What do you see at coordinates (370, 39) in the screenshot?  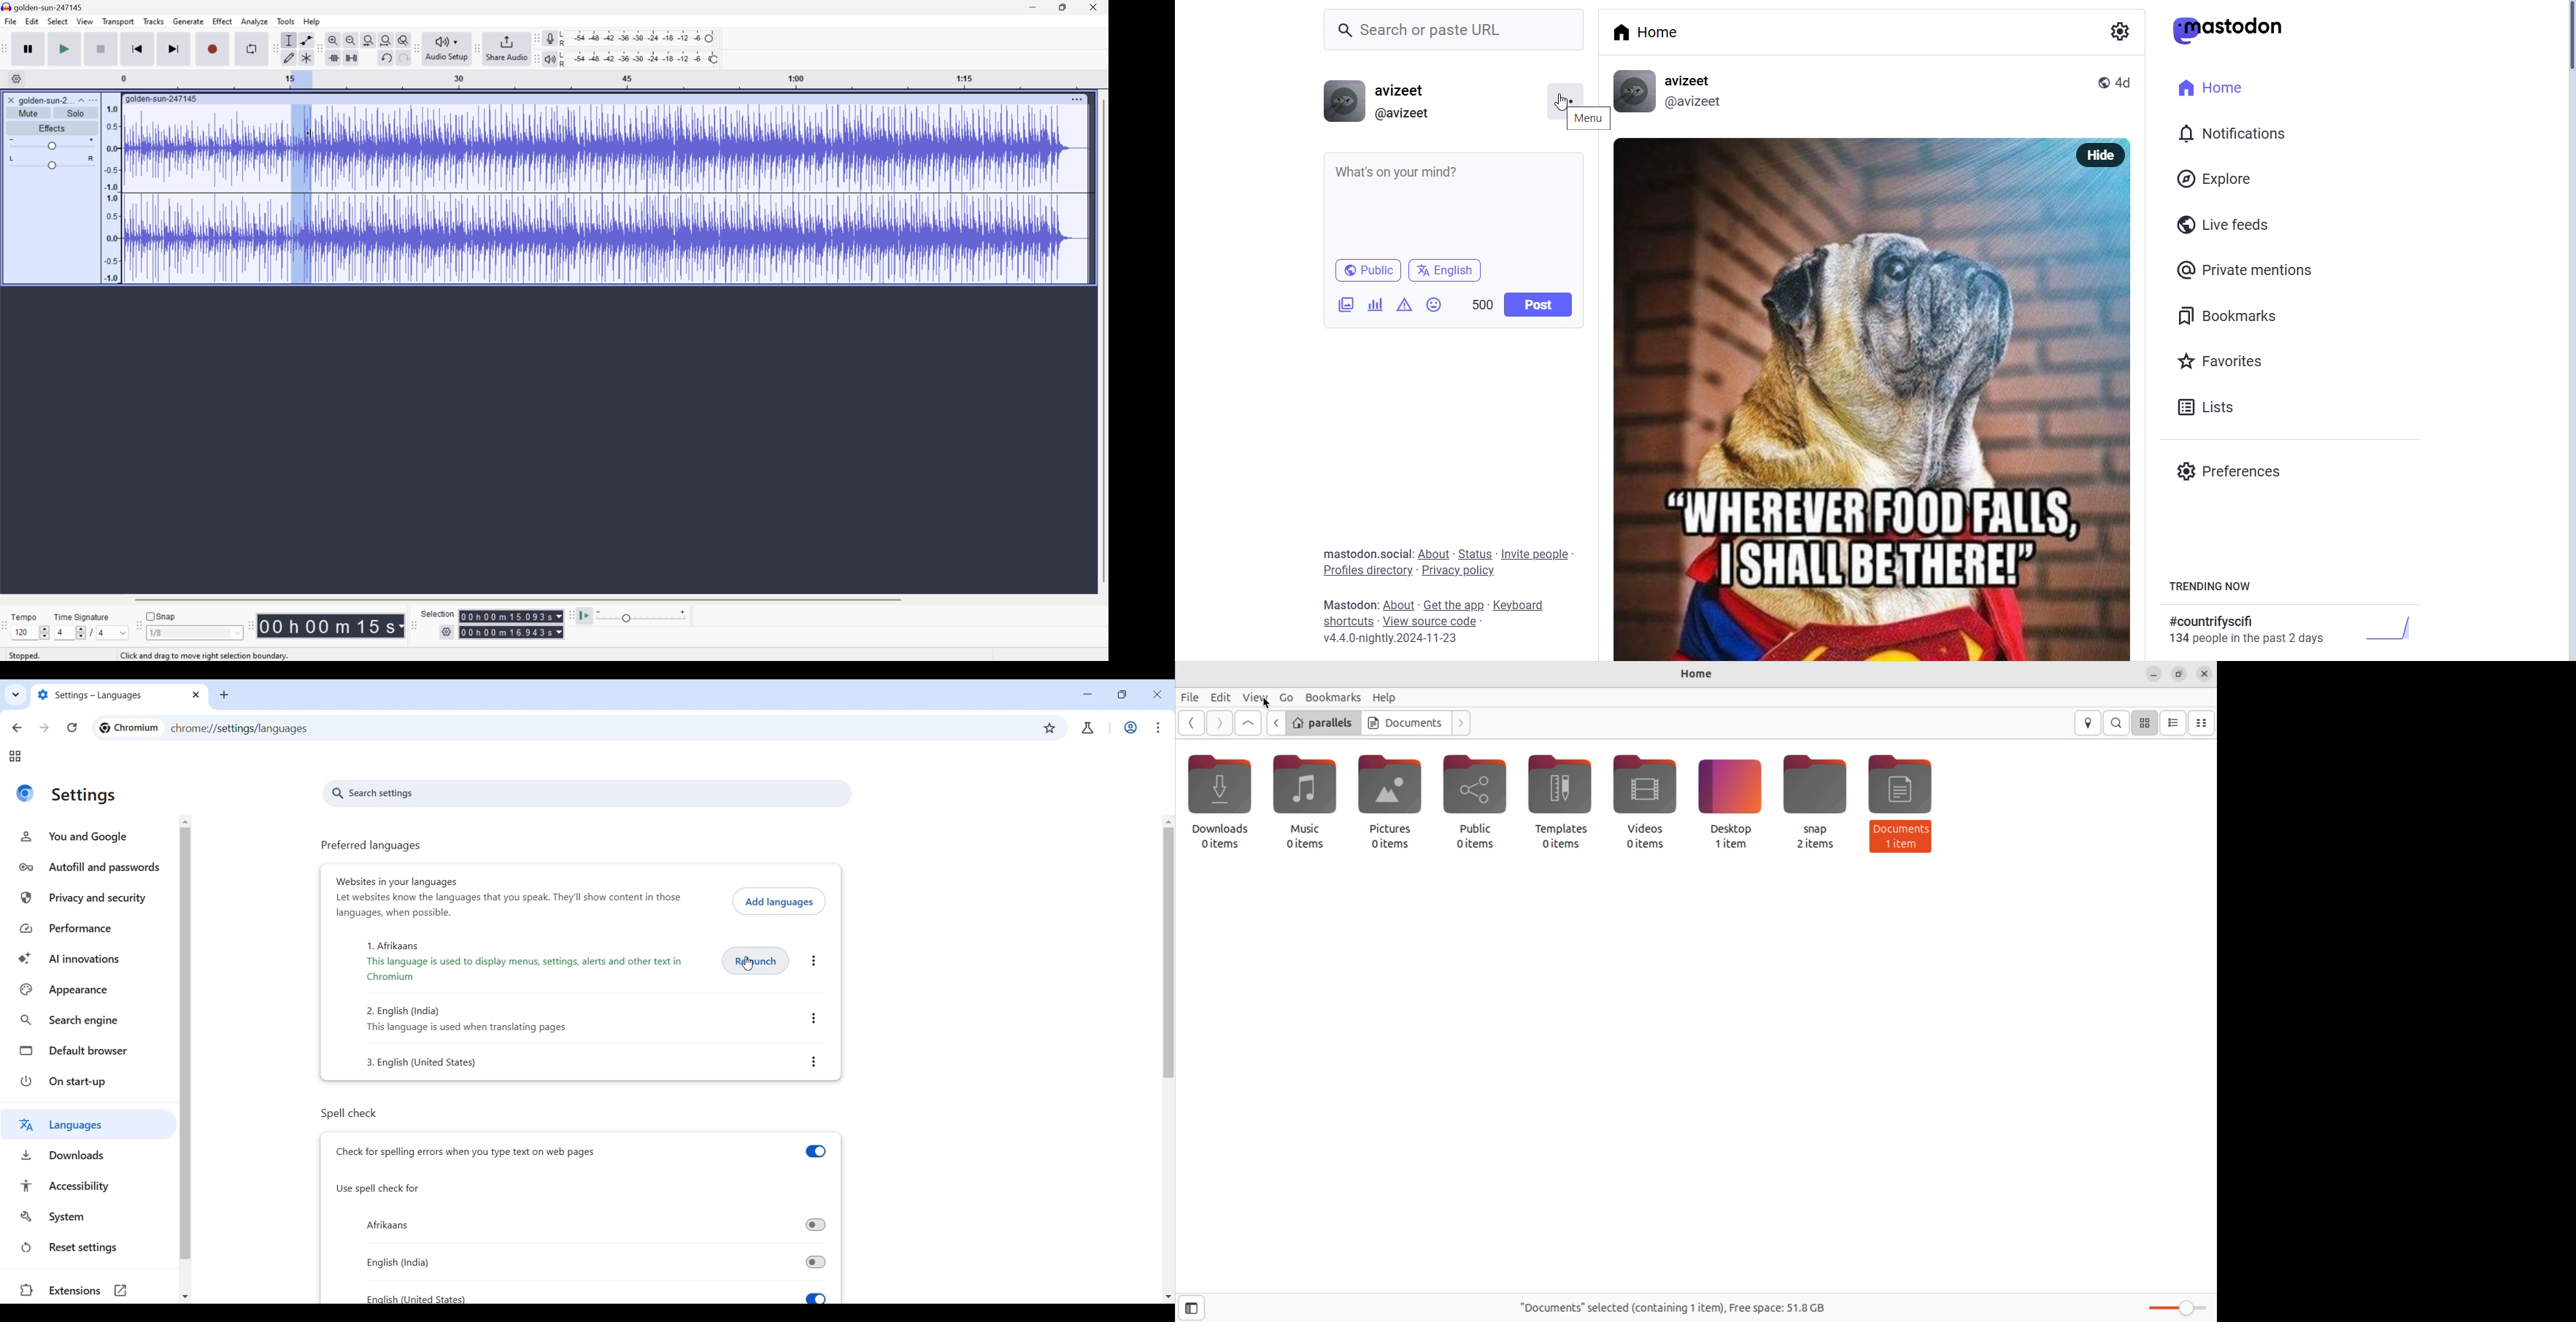 I see `selection to width` at bounding box center [370, 39].